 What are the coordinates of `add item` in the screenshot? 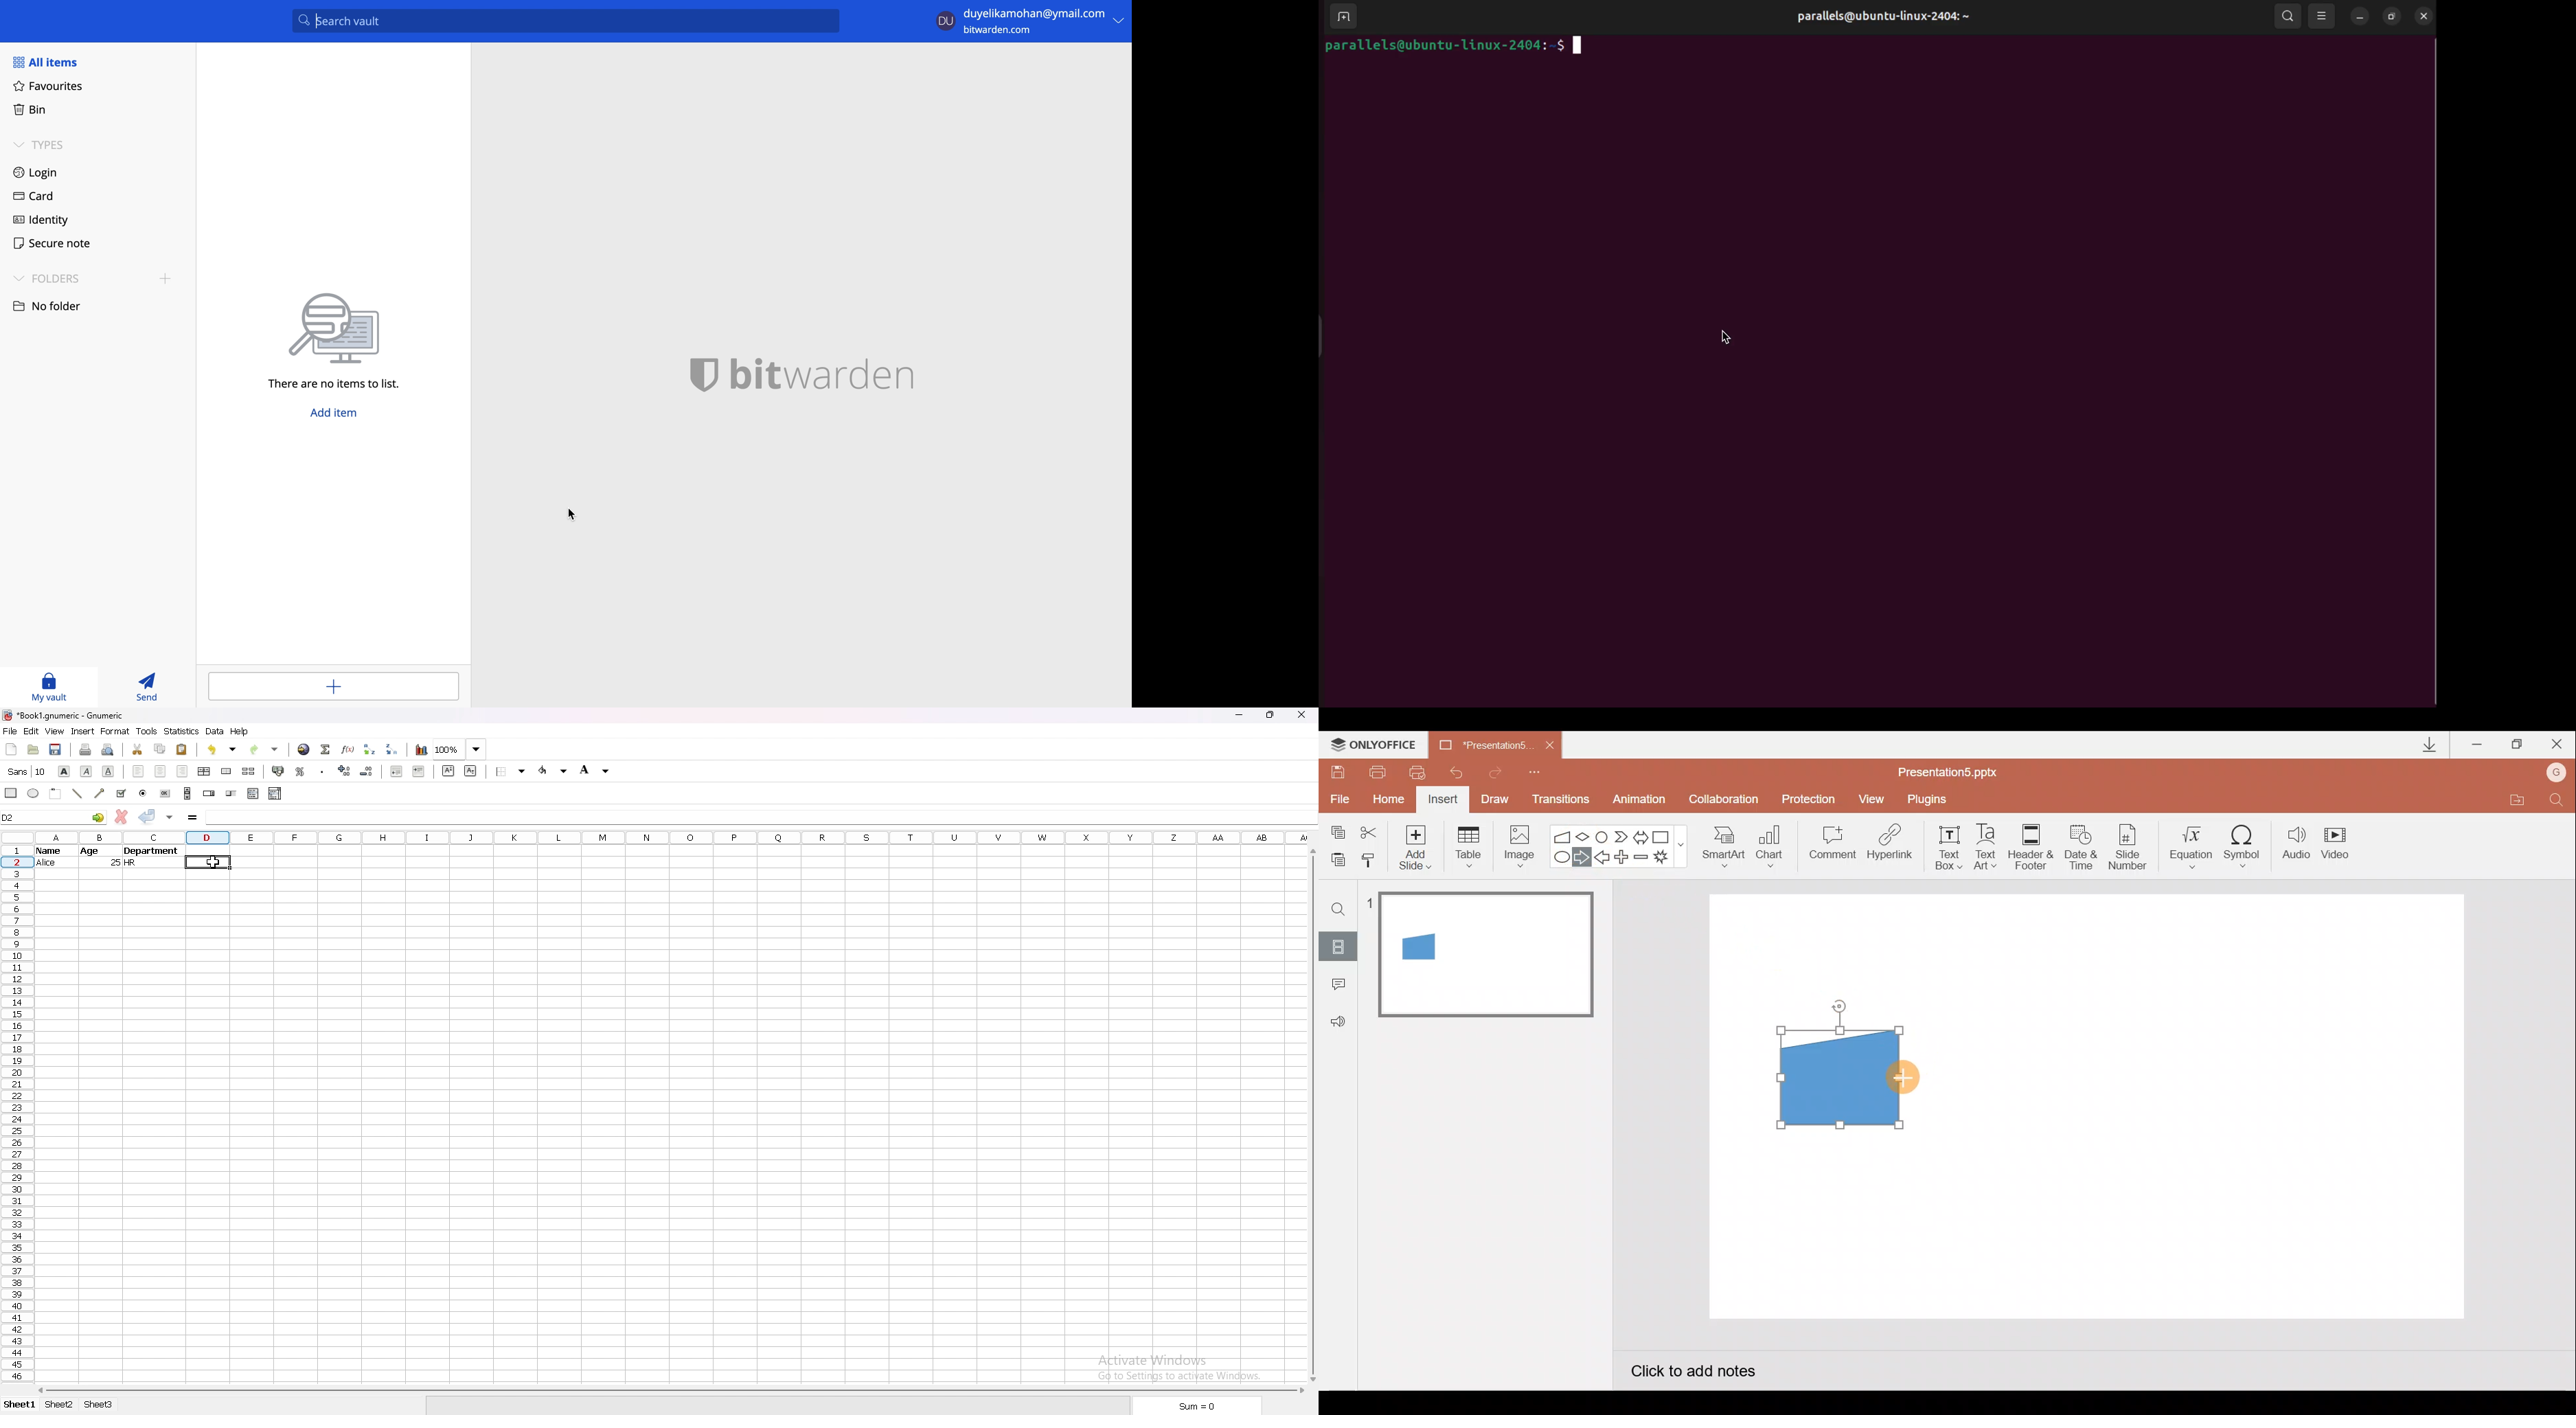 It's located at (335, 685).